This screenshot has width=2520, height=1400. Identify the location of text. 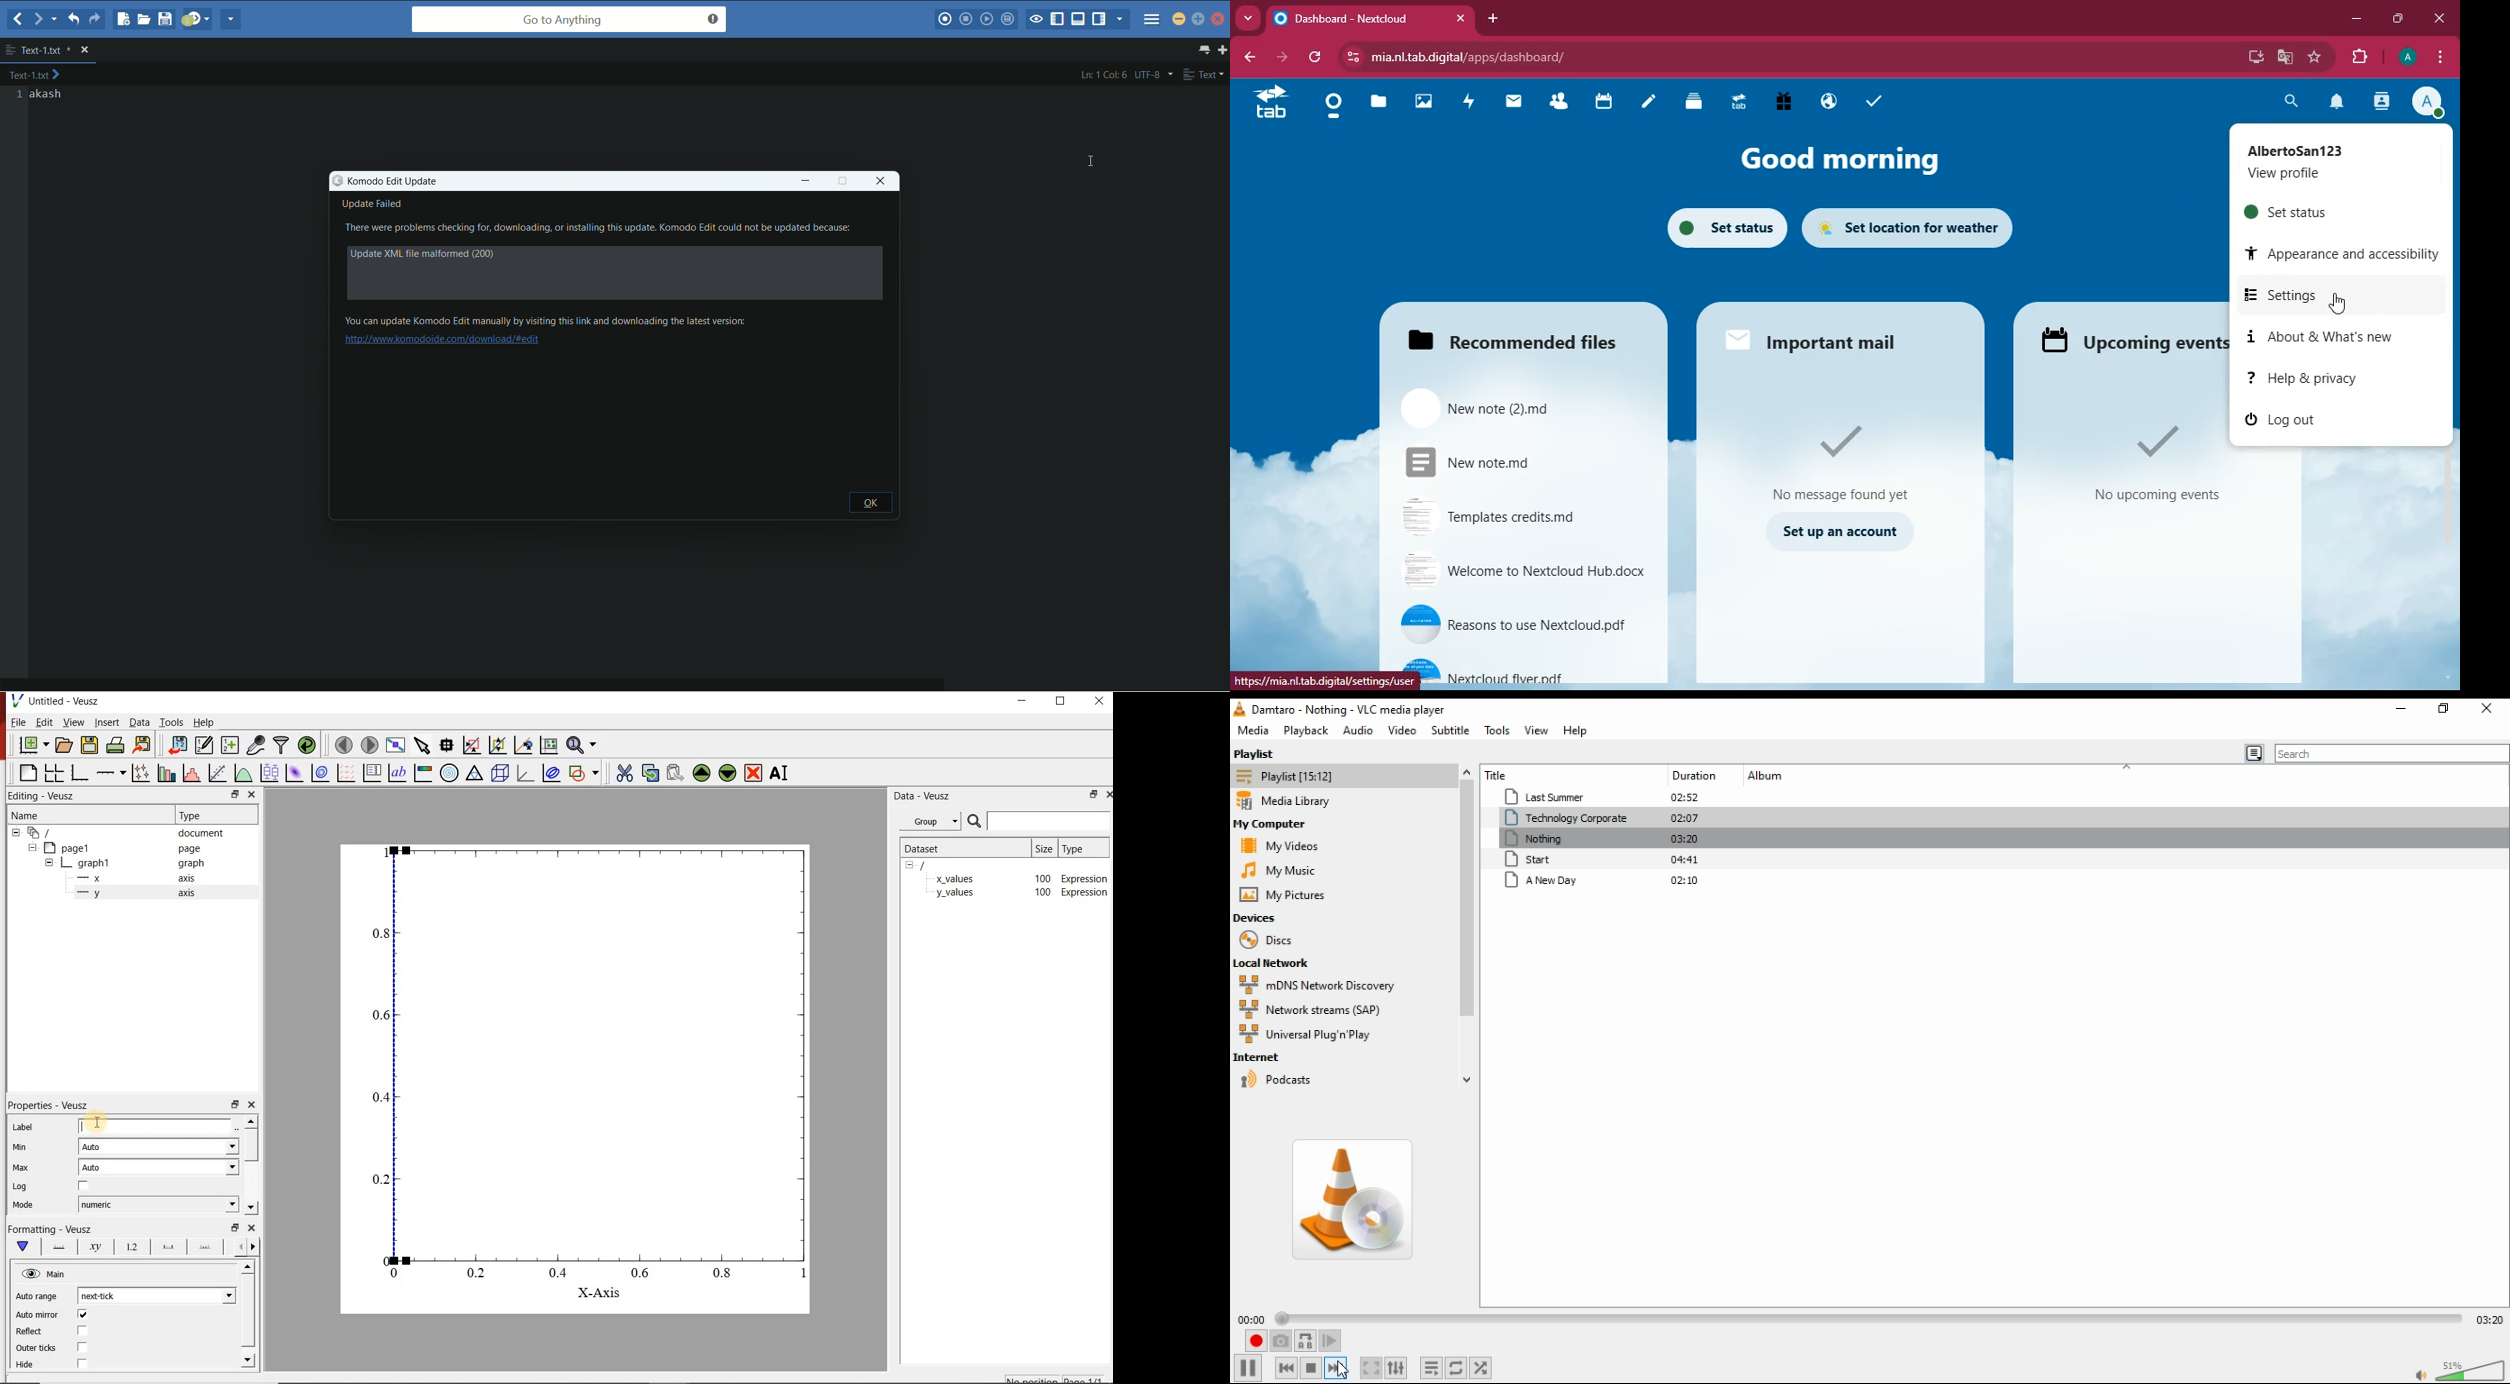
(600, 228).